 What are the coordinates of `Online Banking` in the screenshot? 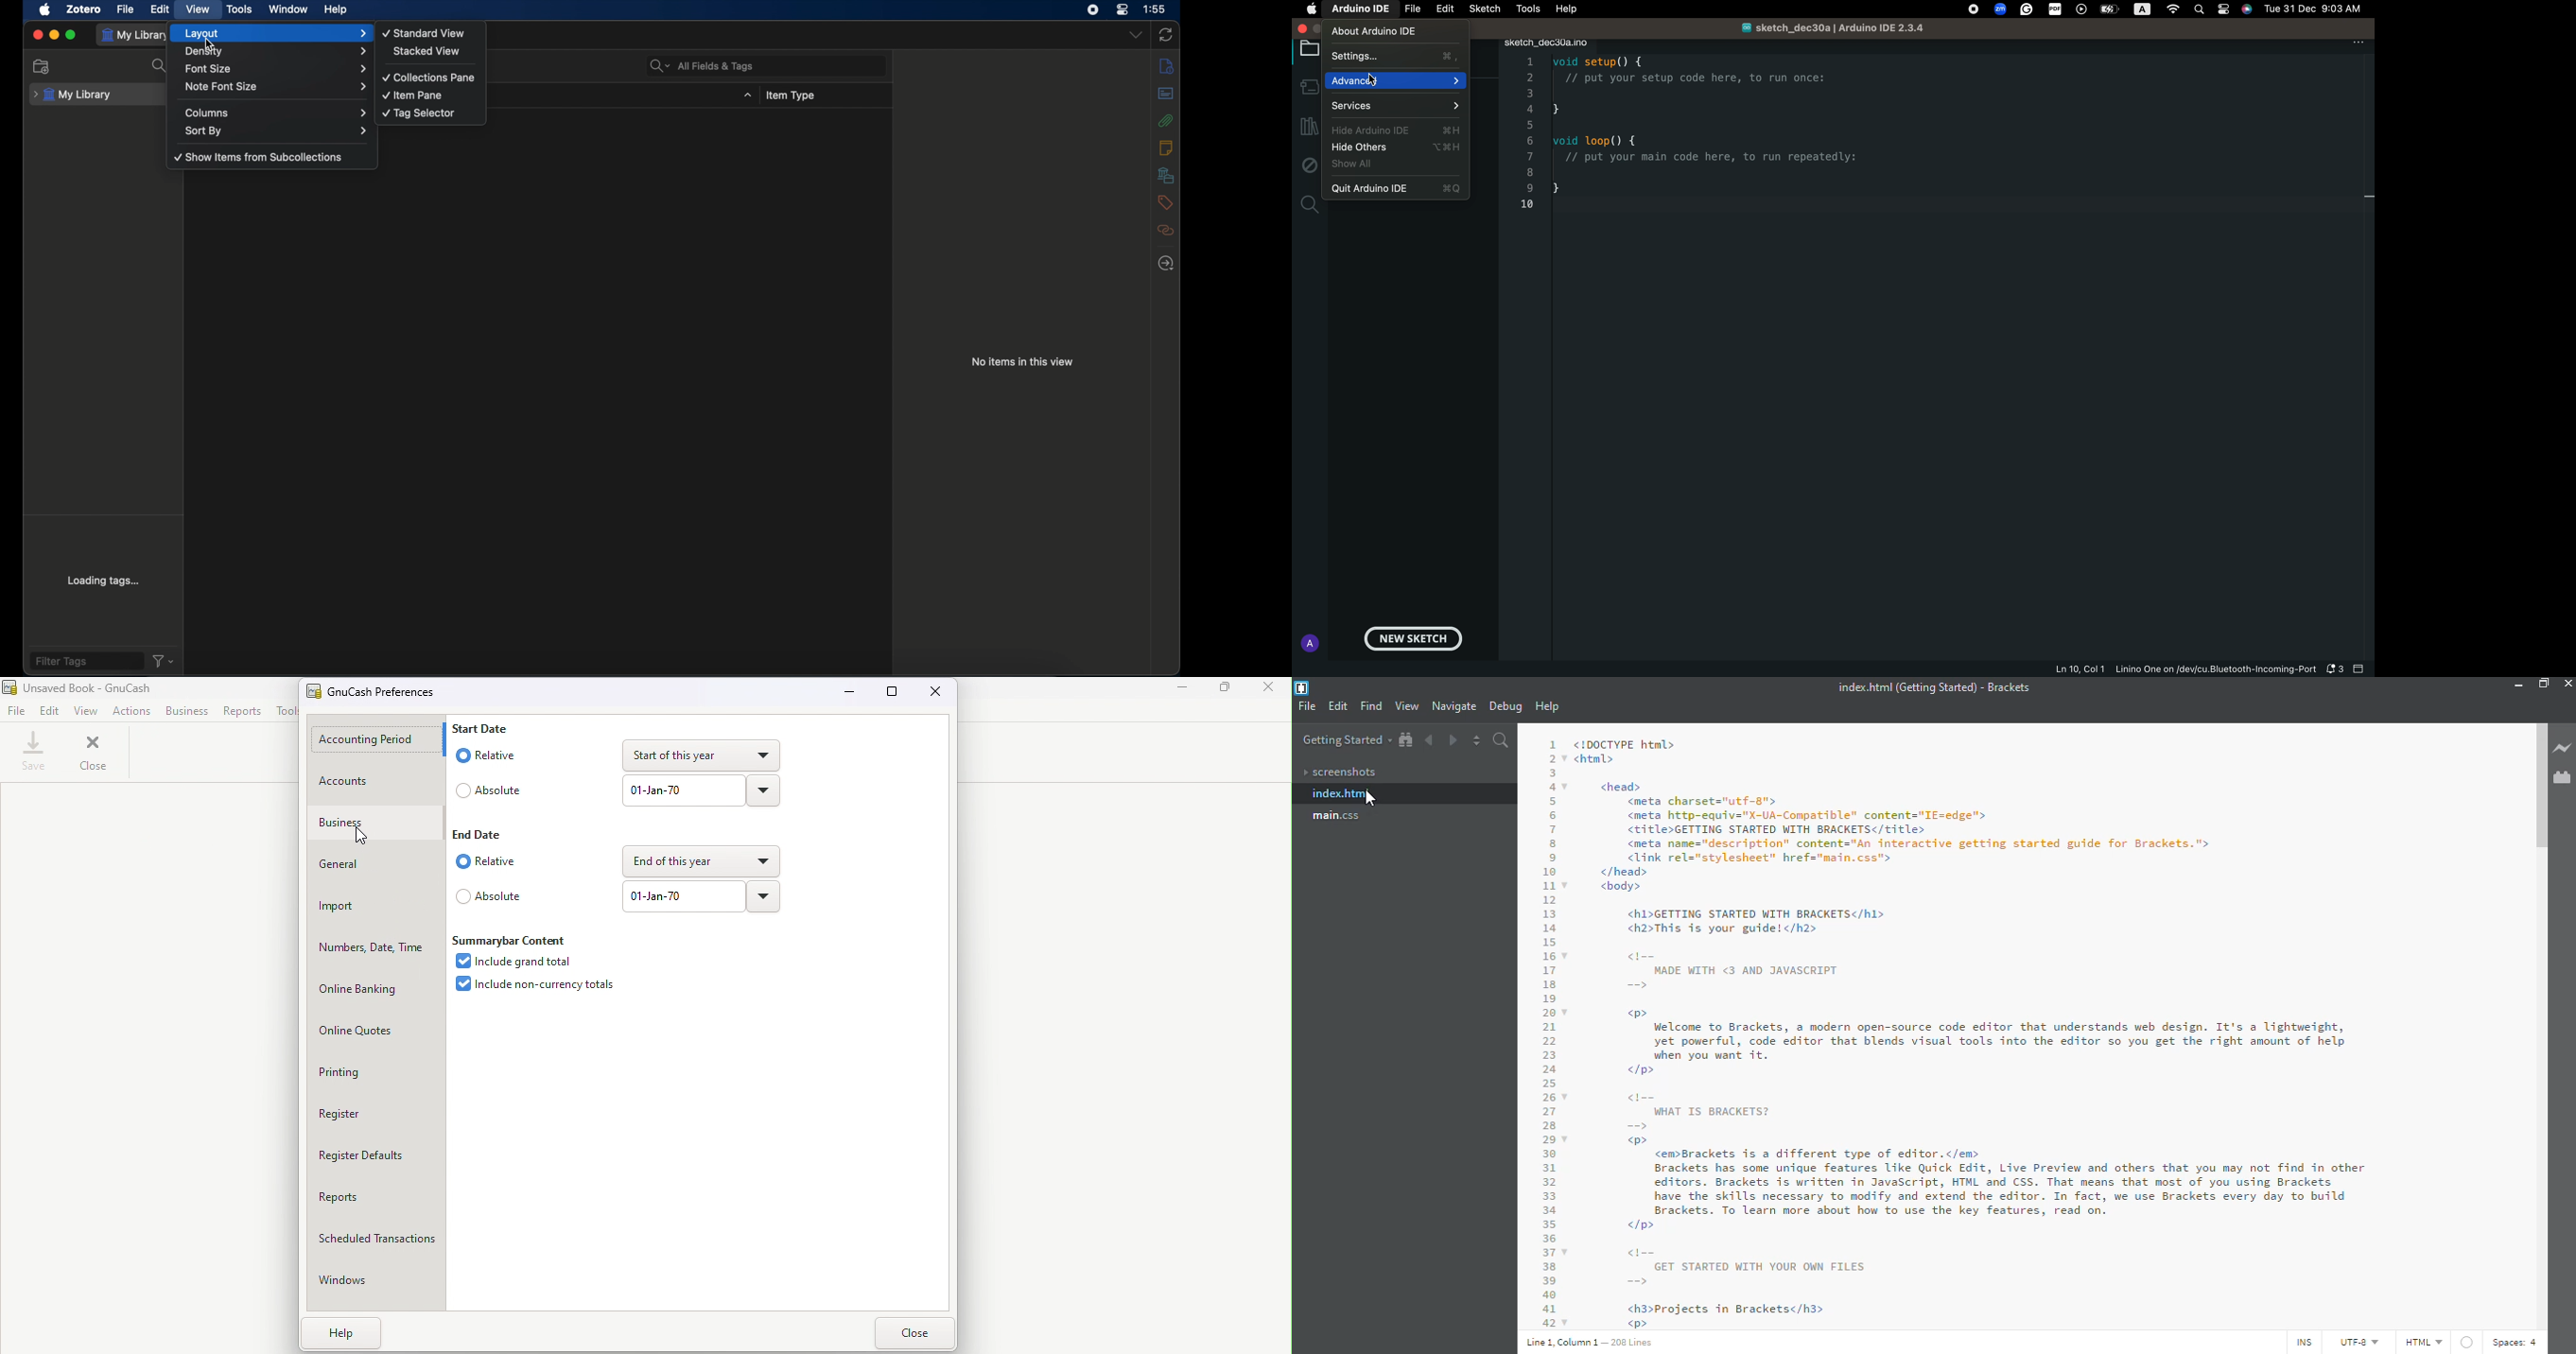 It's located at (374, 988).